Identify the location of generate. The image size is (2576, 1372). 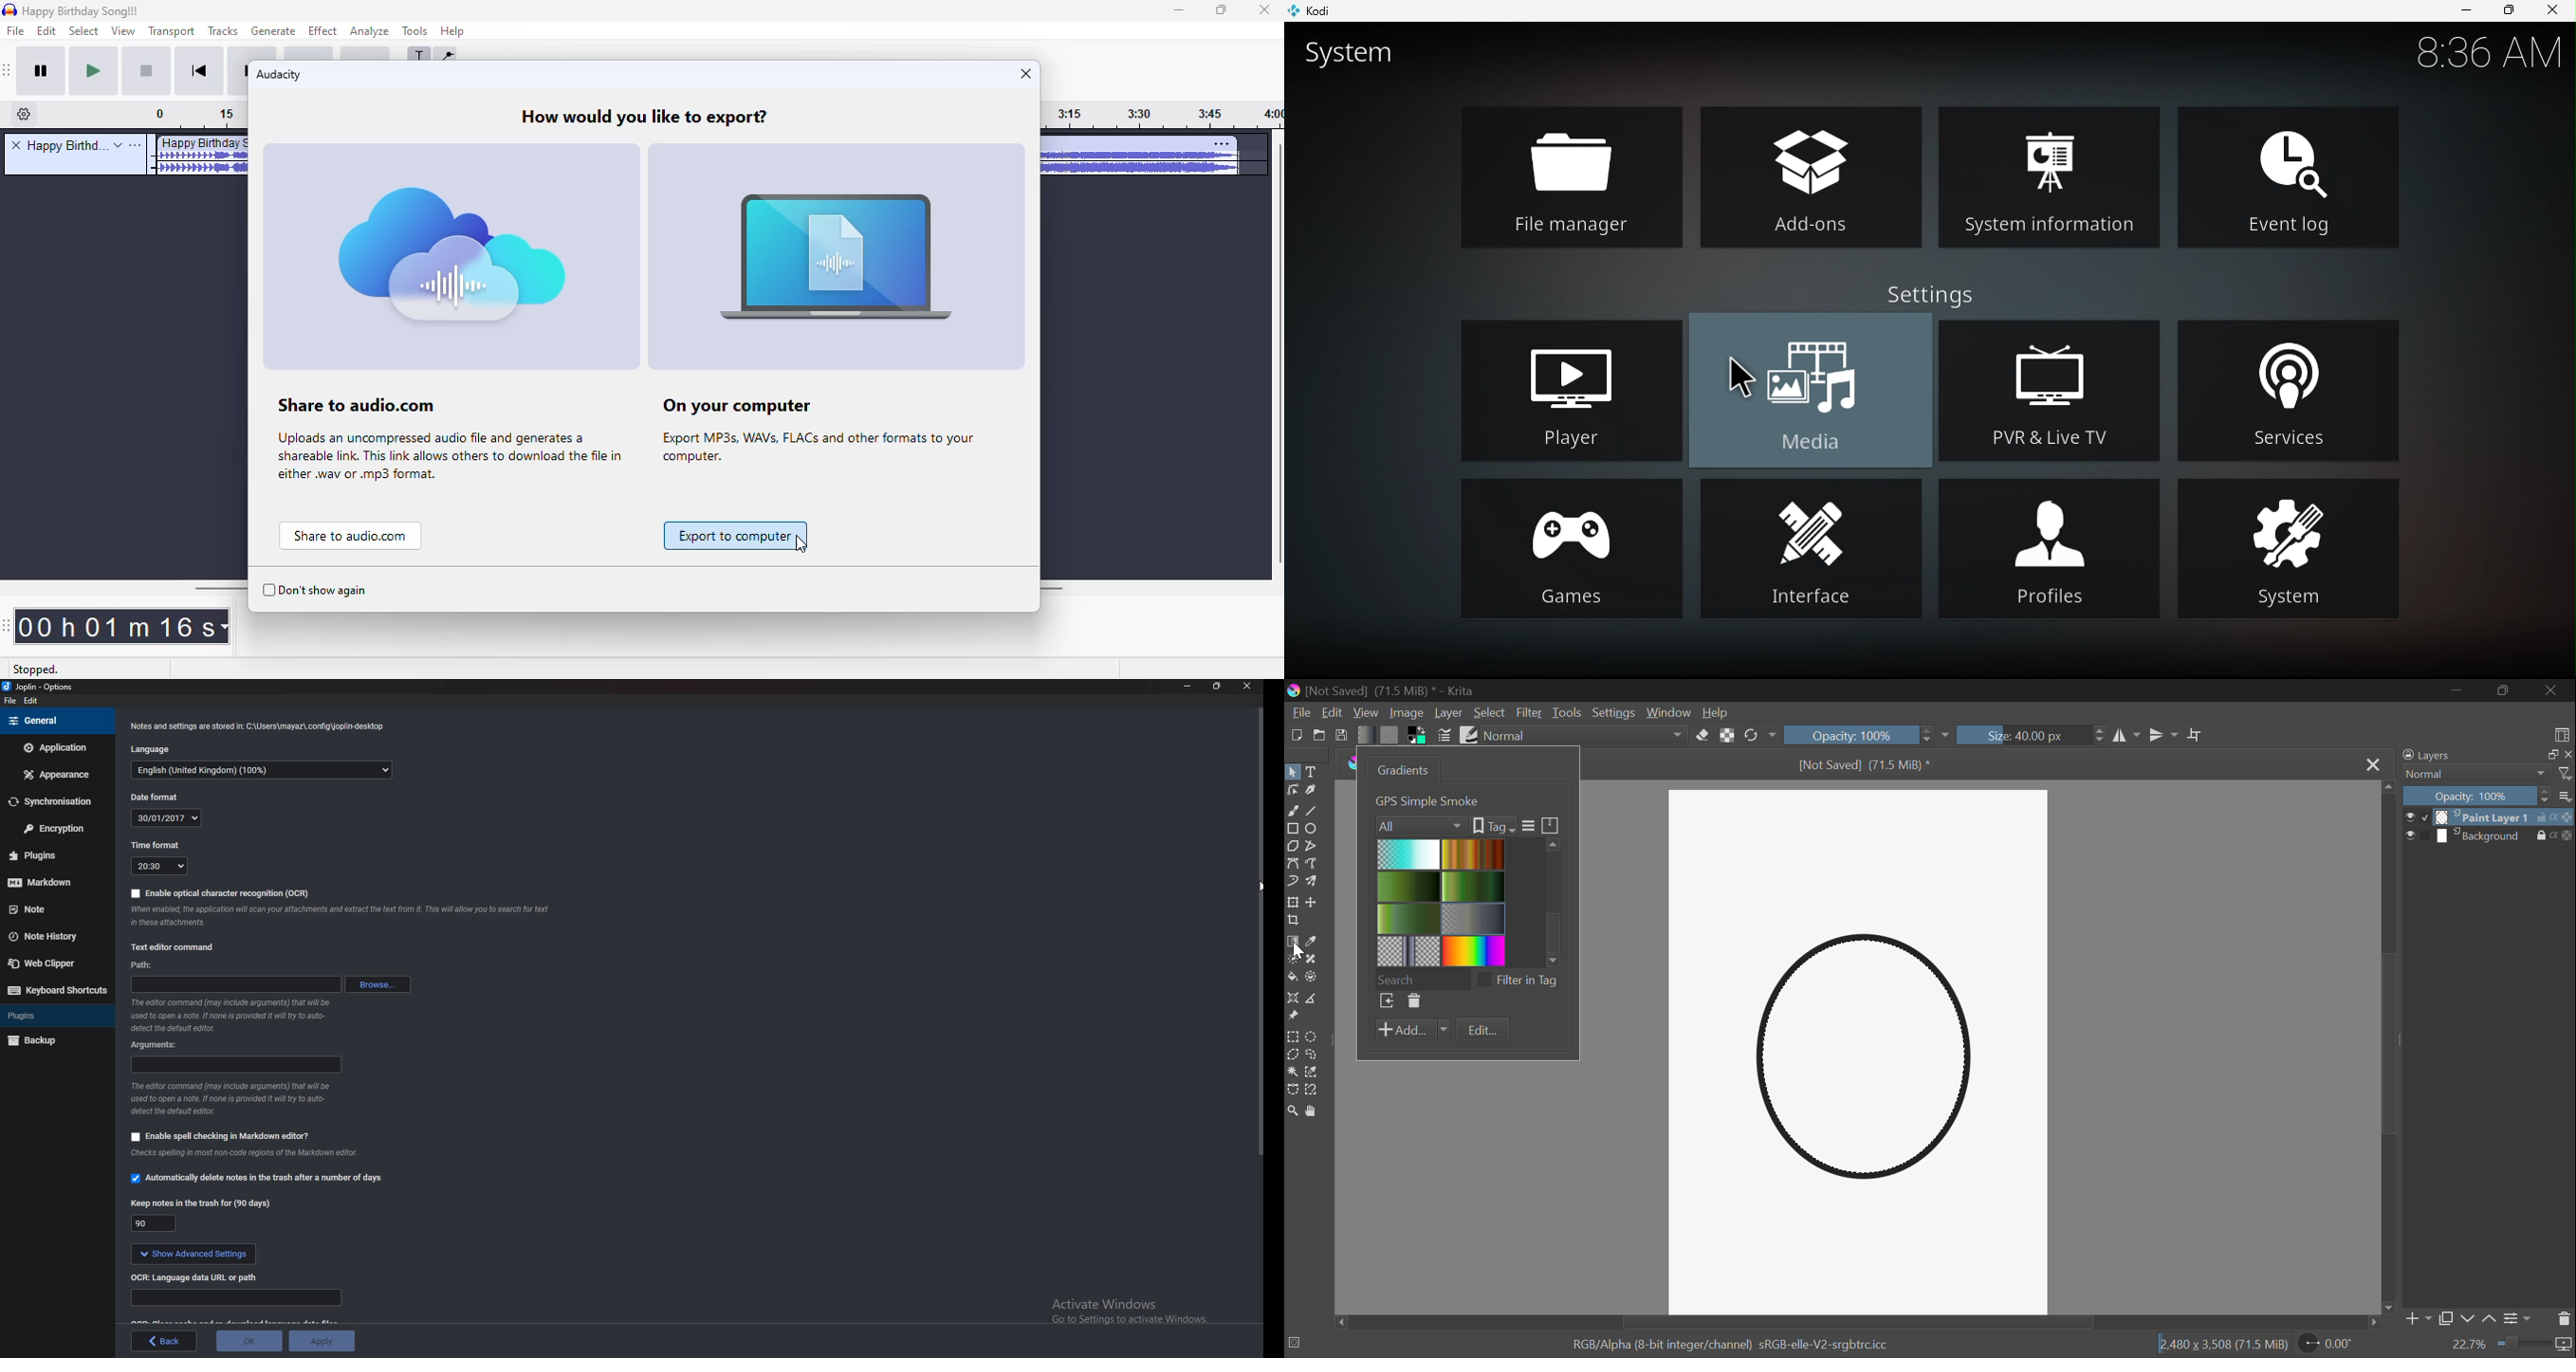
(274, 31).